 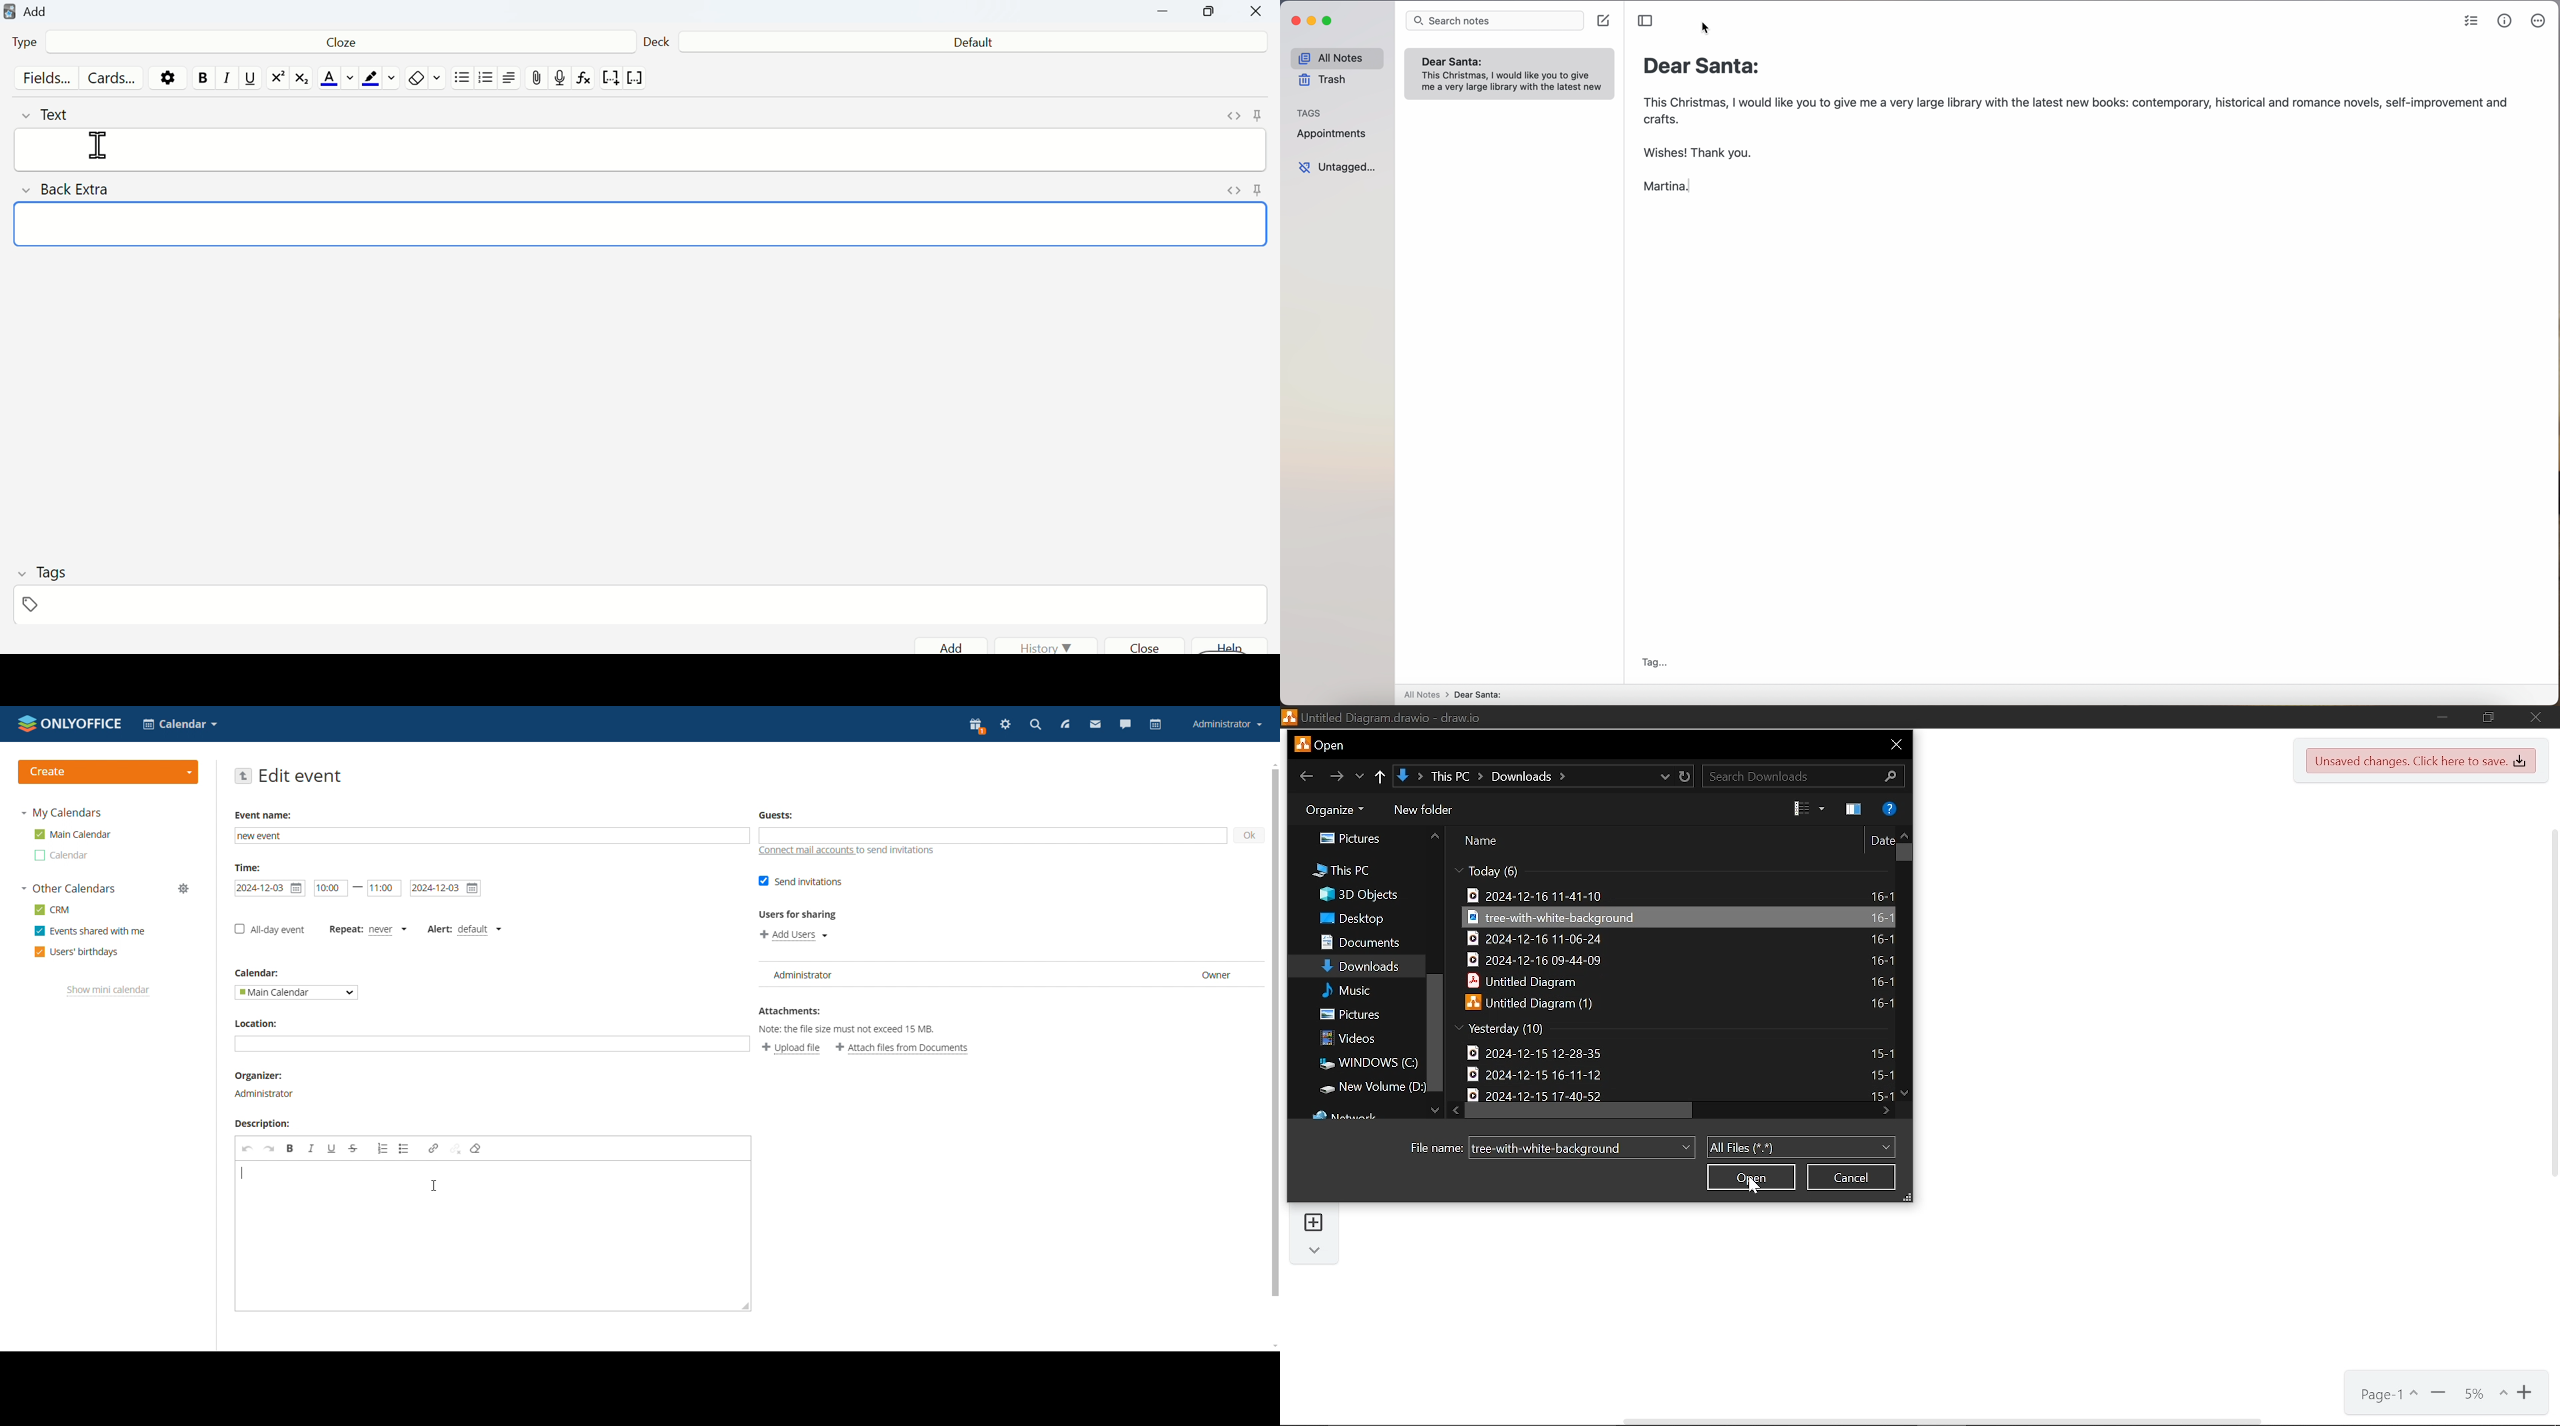 I want to click on Input field, so click(x=649, y=225).